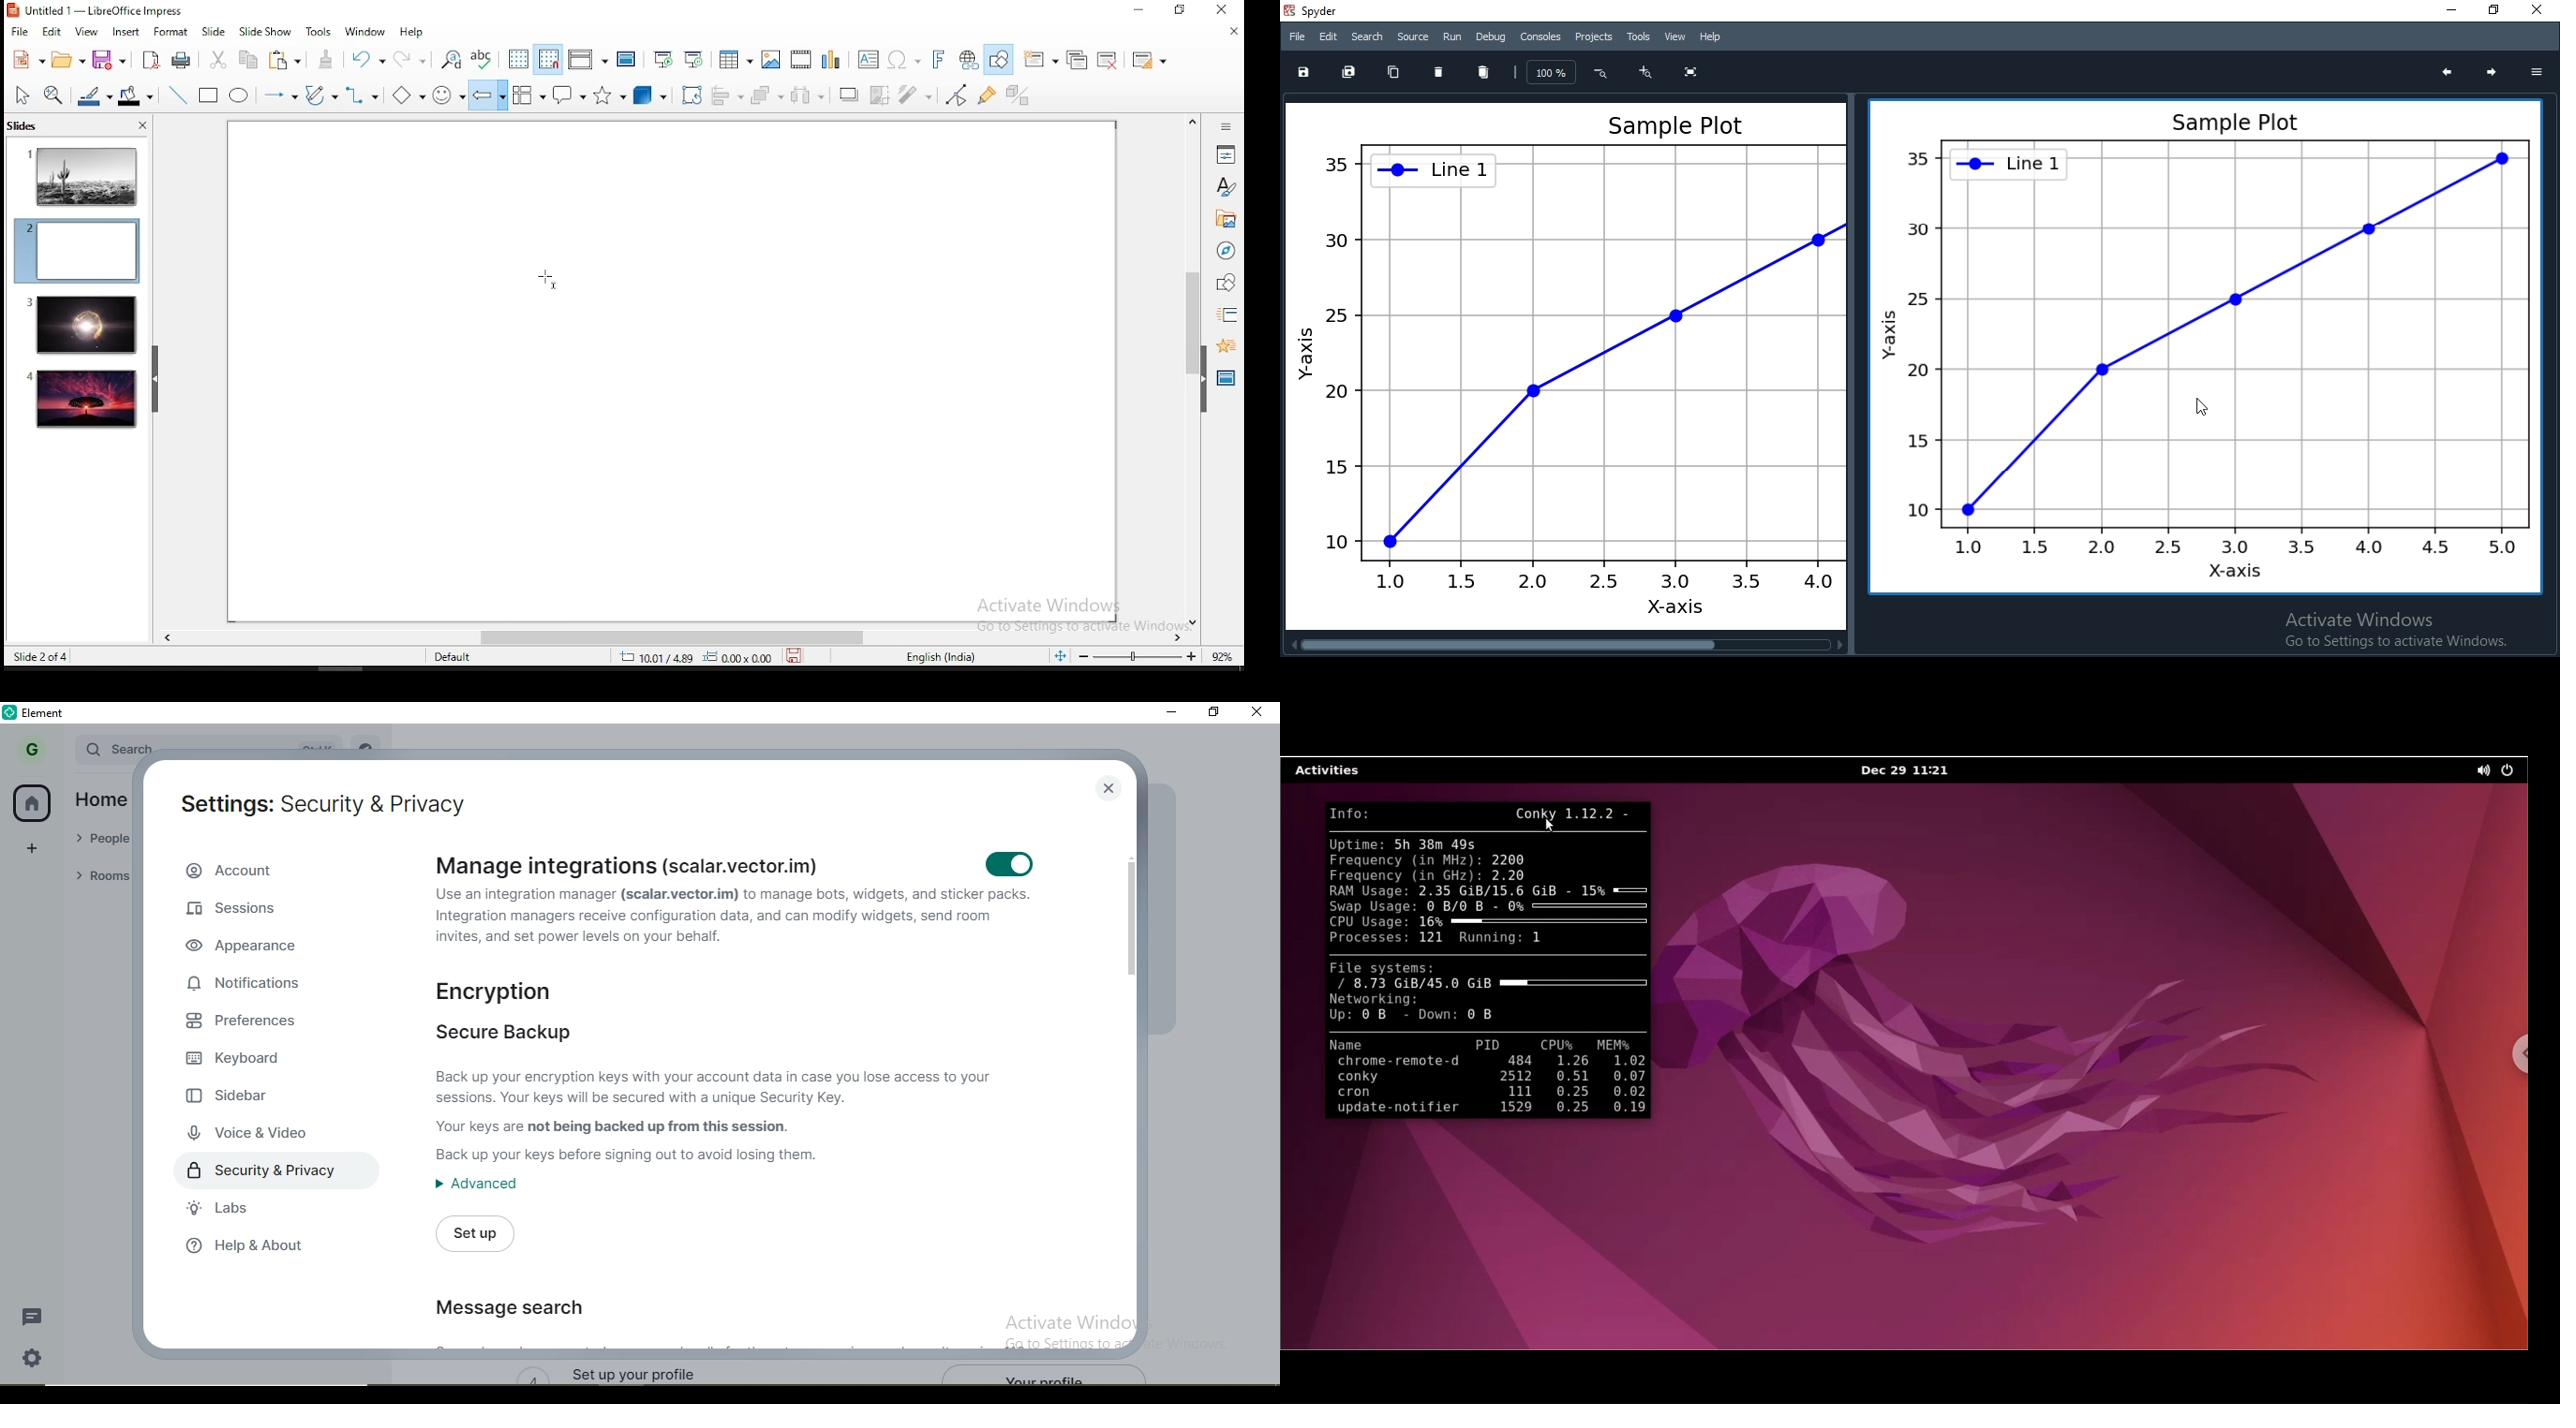 The height and width of the screenshot is (1428, 2576). Describe the element at coordinates (1553, 72) in the screenshot. I see `zoom` at that location.